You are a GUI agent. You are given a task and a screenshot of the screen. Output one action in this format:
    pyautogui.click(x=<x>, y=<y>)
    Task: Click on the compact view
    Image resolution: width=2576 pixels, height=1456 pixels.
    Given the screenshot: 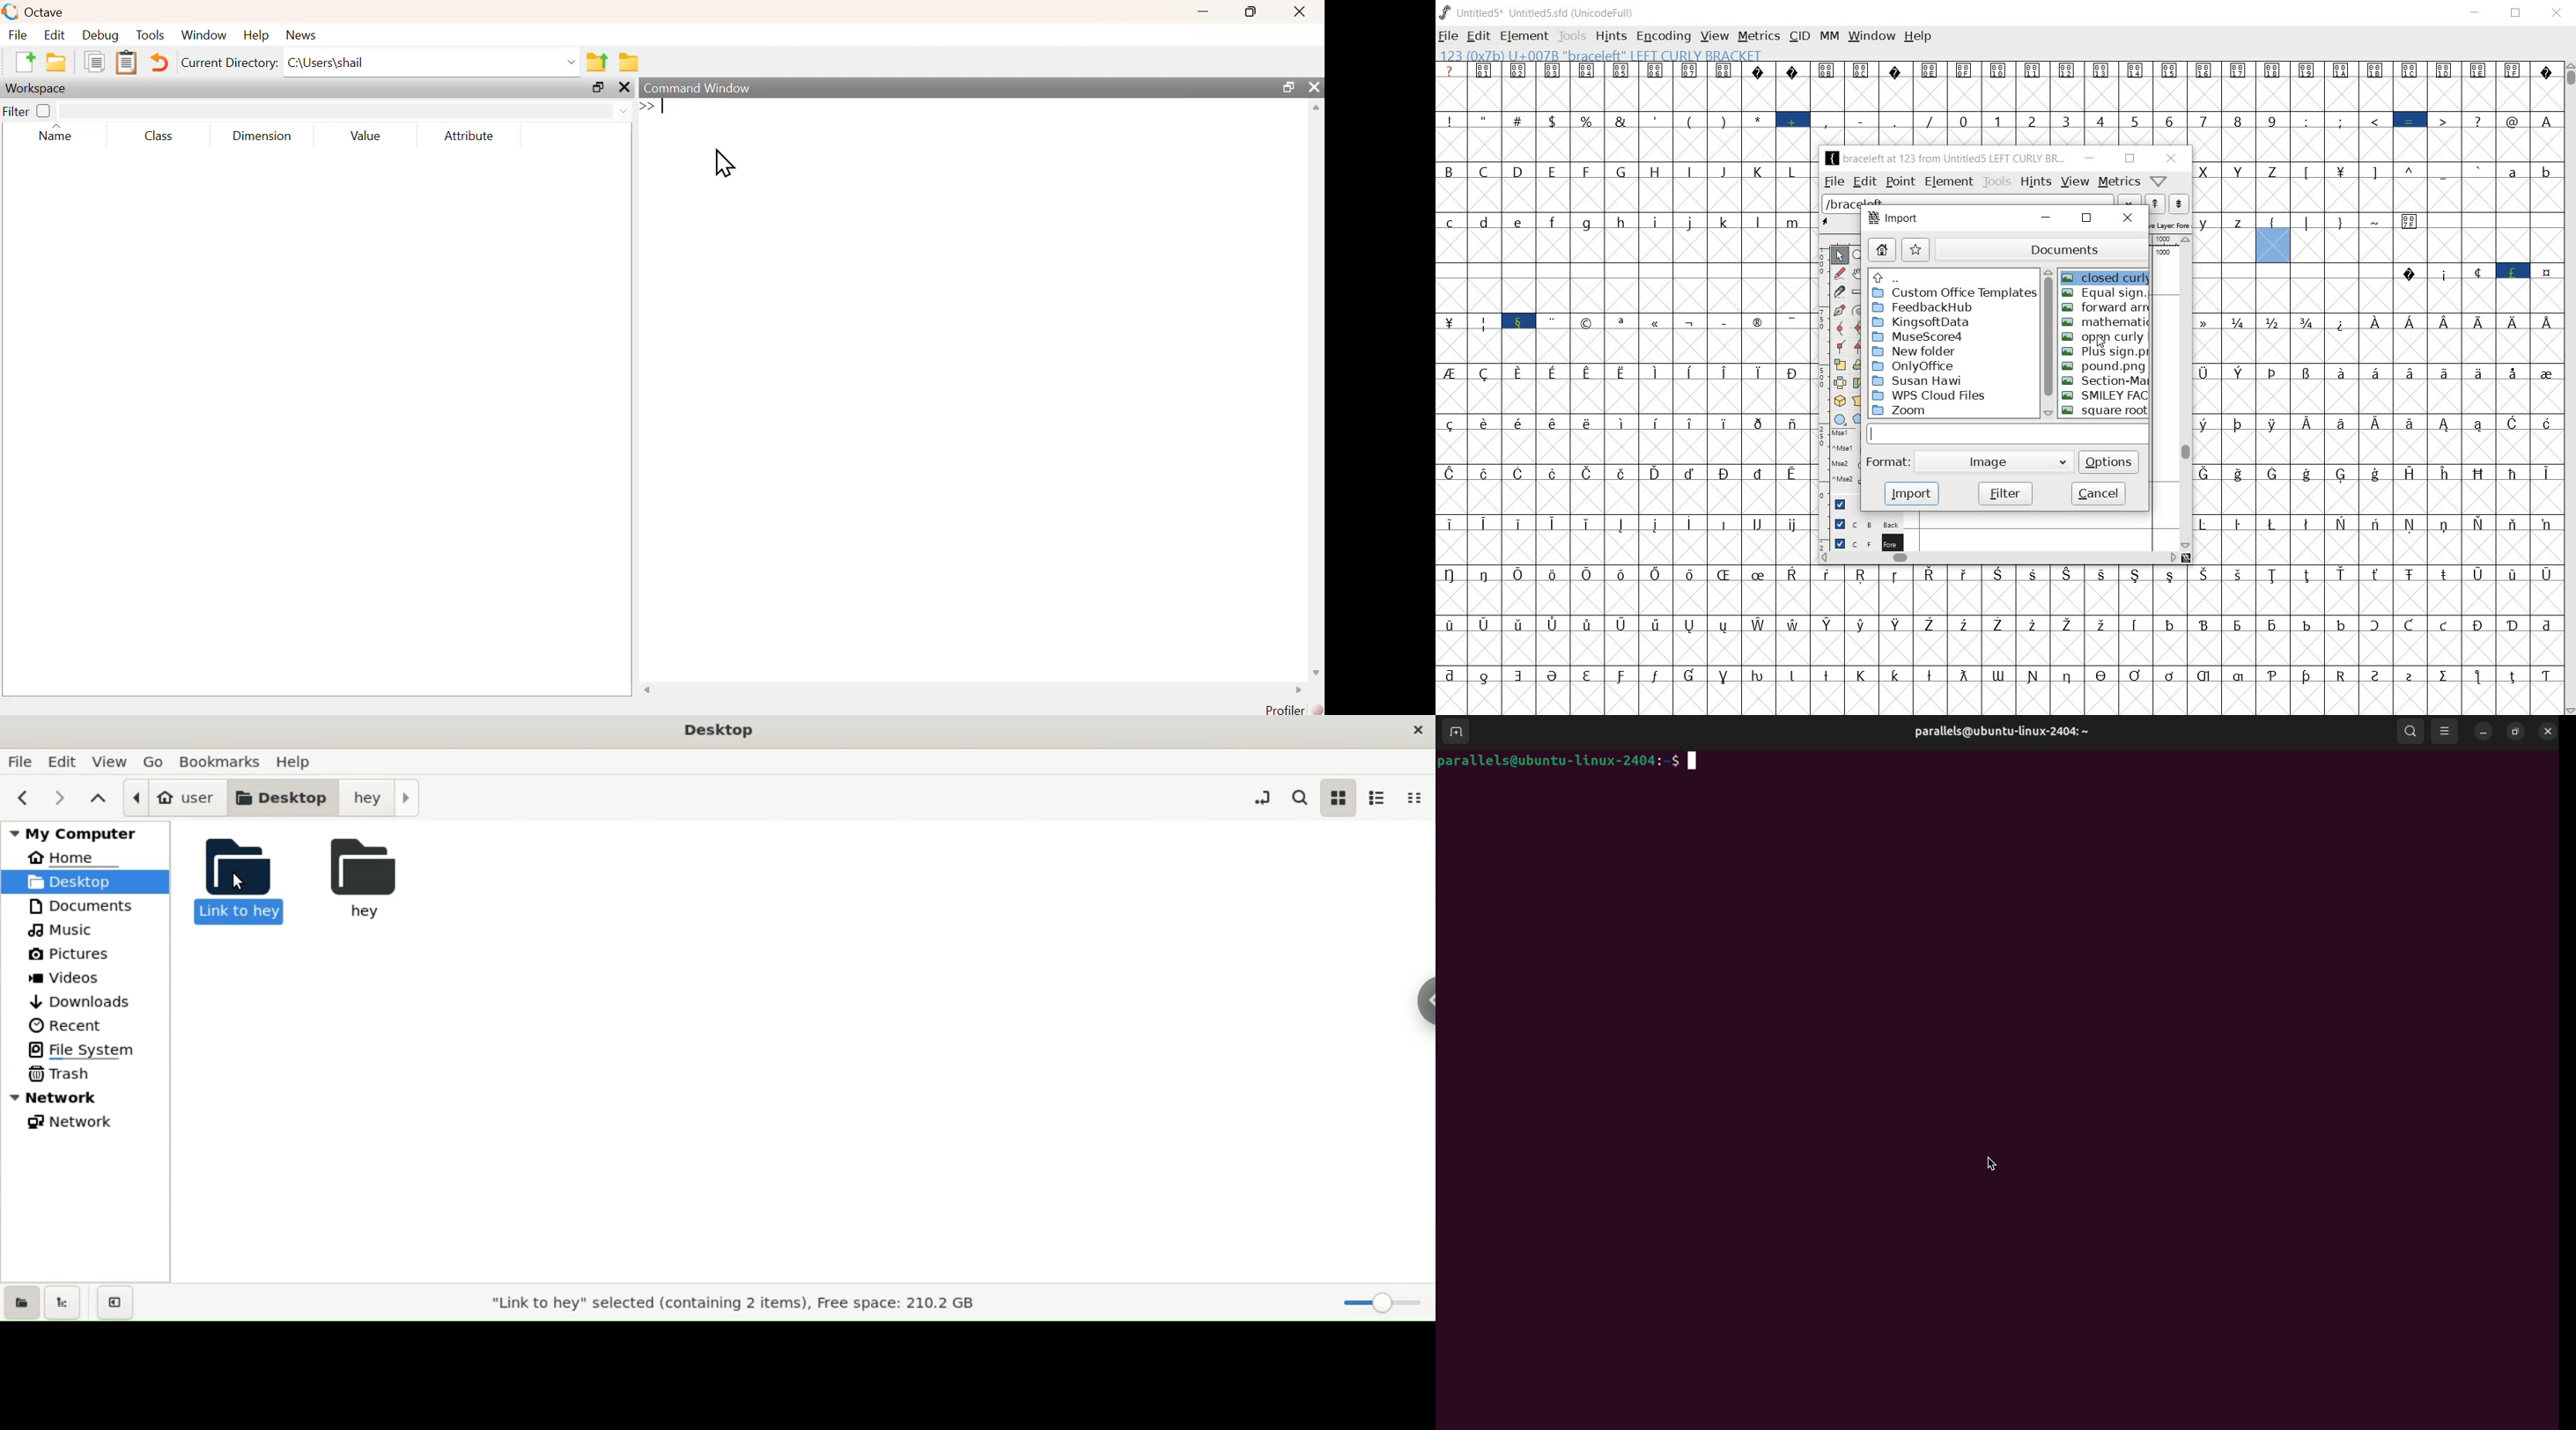 What is the action you would take?
    pyautogui.click(x=1413, y=800)
    